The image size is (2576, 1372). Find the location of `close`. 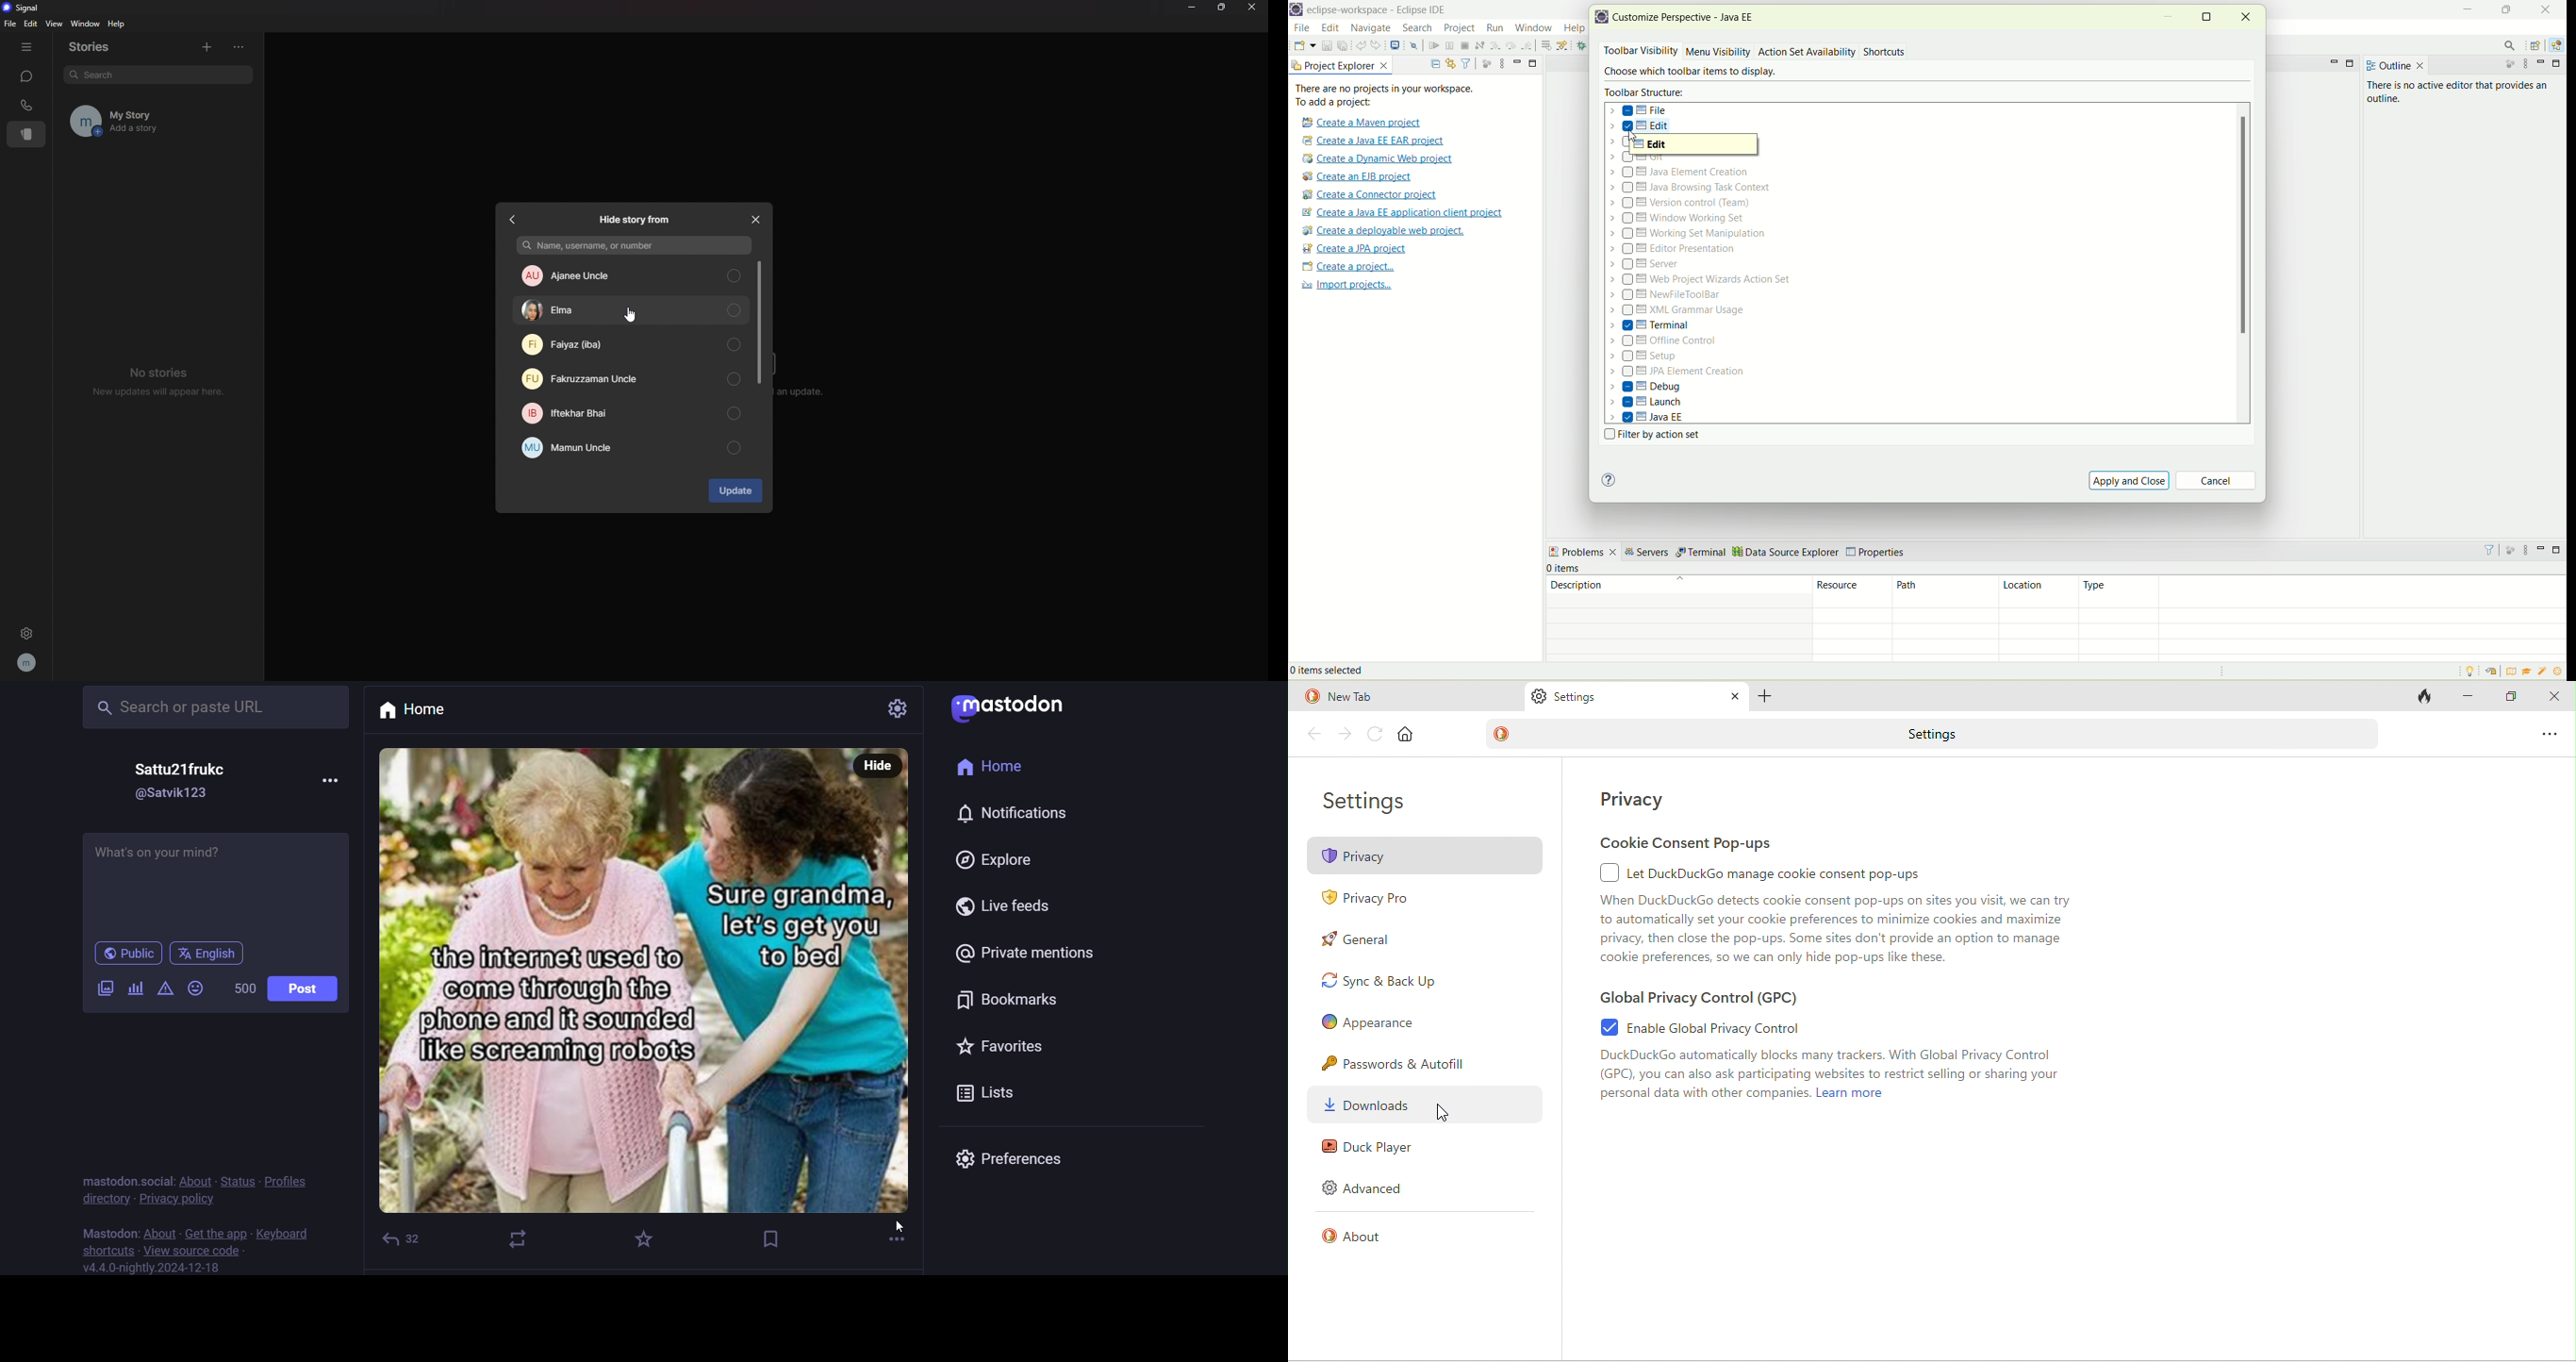

close is located at coordinates (755, 218).